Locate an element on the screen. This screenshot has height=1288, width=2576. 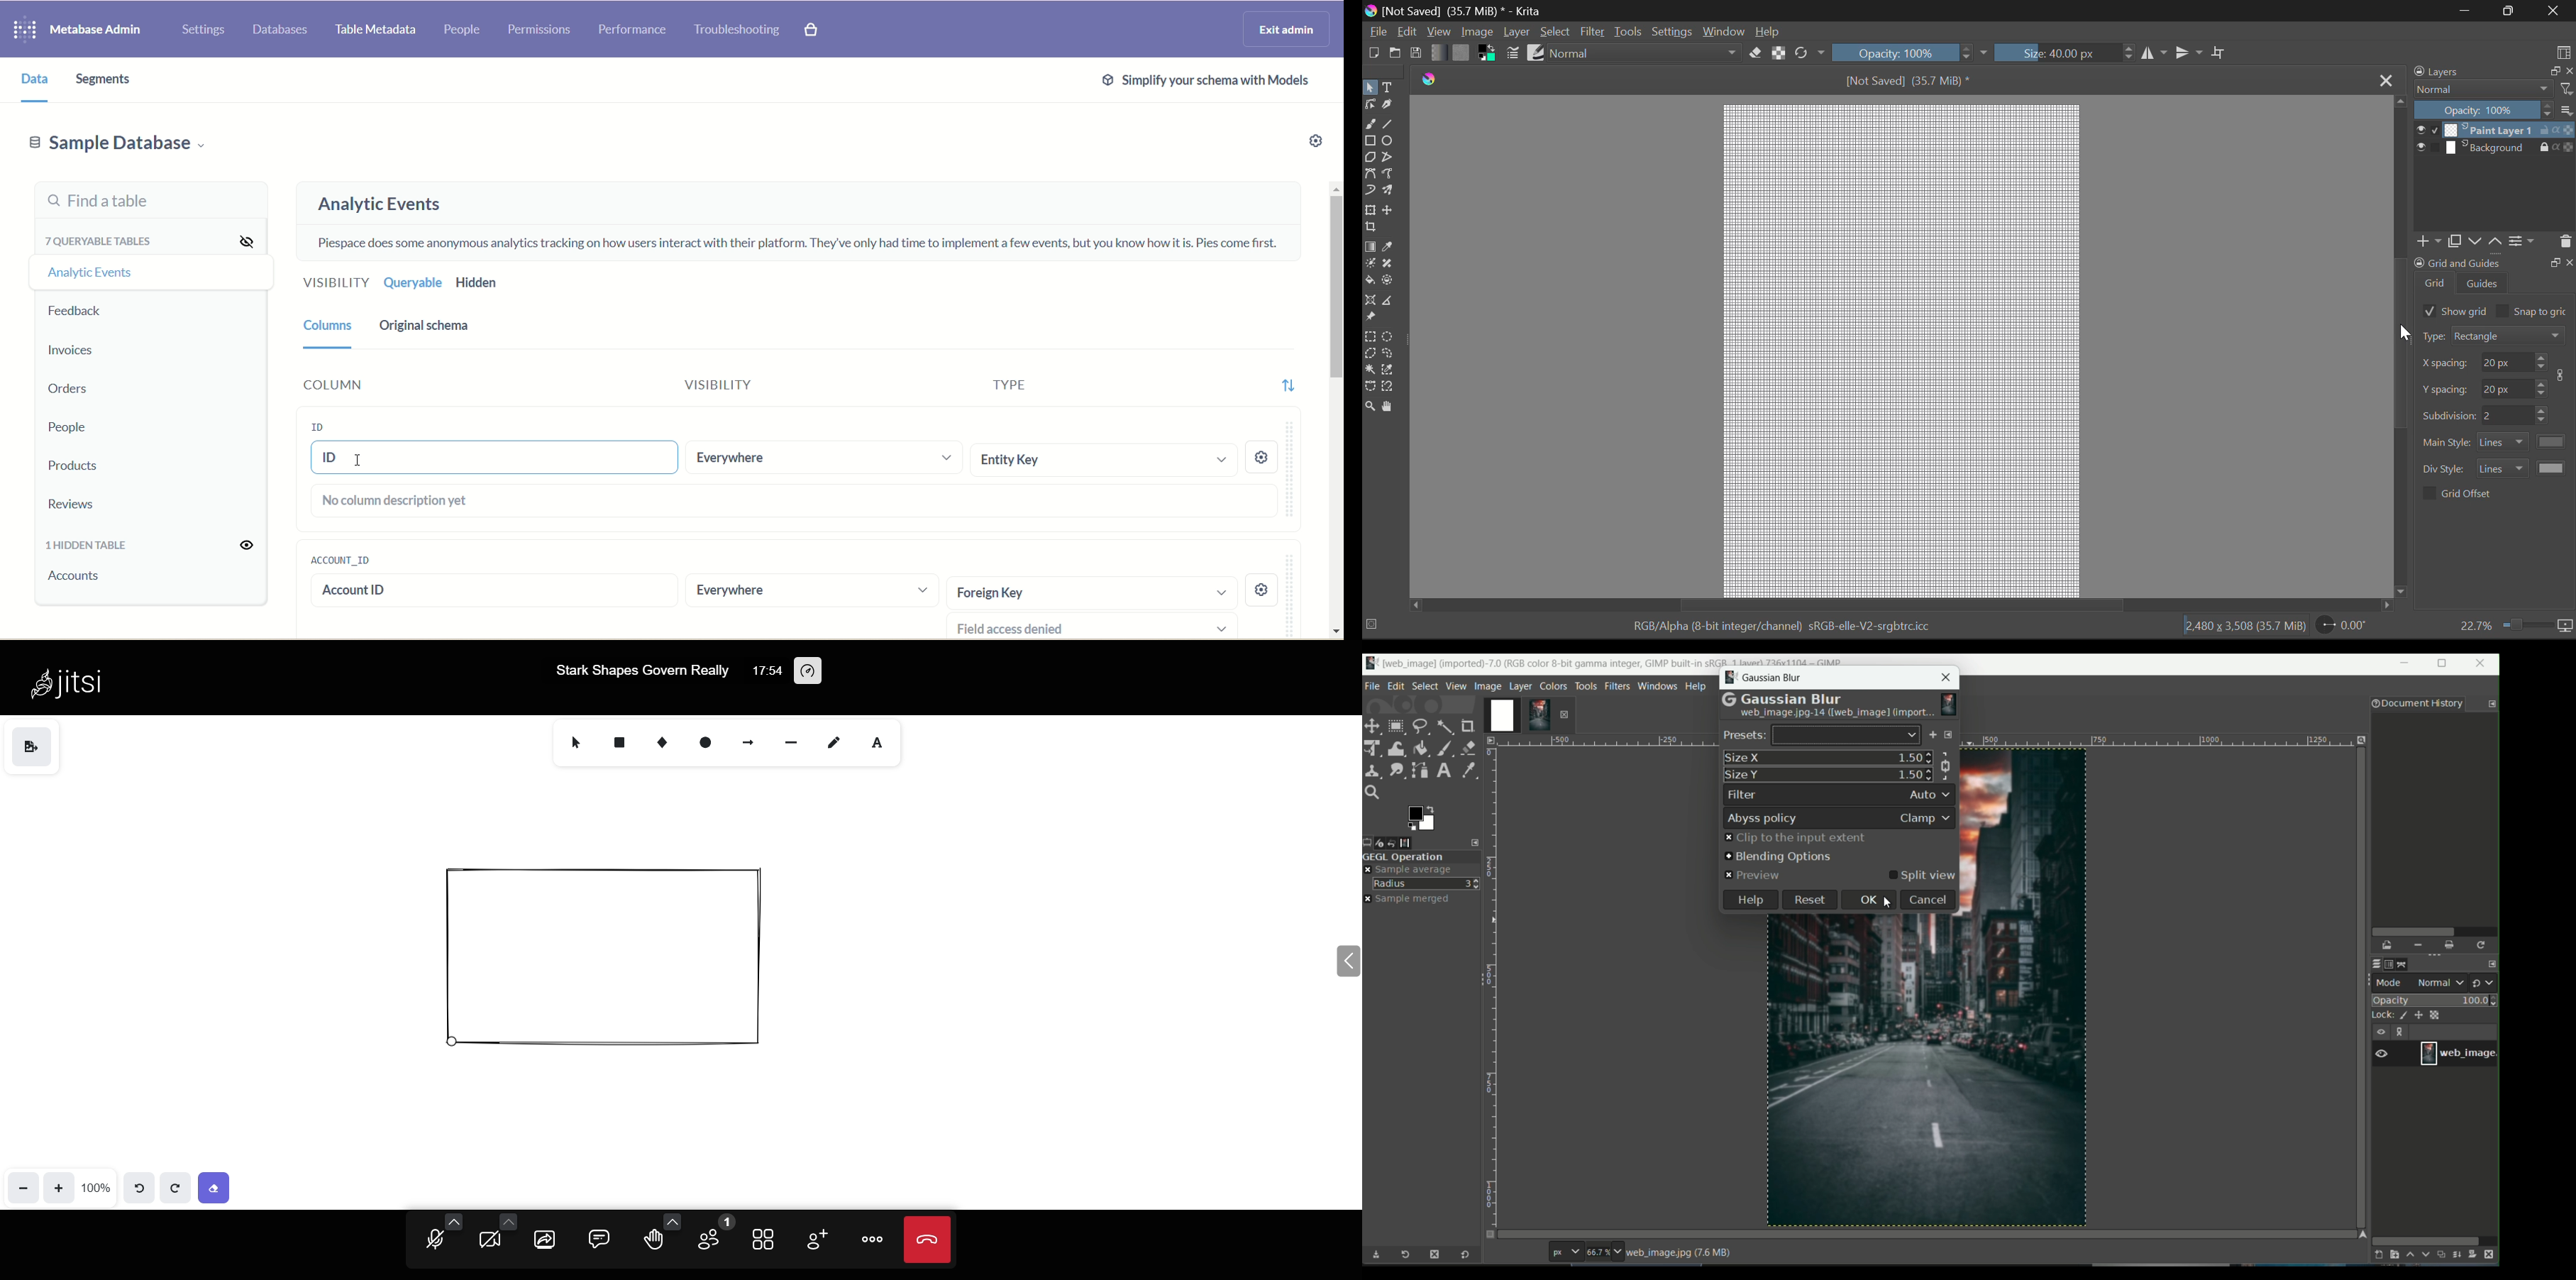
recreate preview is located at coordinates (2483, 945).